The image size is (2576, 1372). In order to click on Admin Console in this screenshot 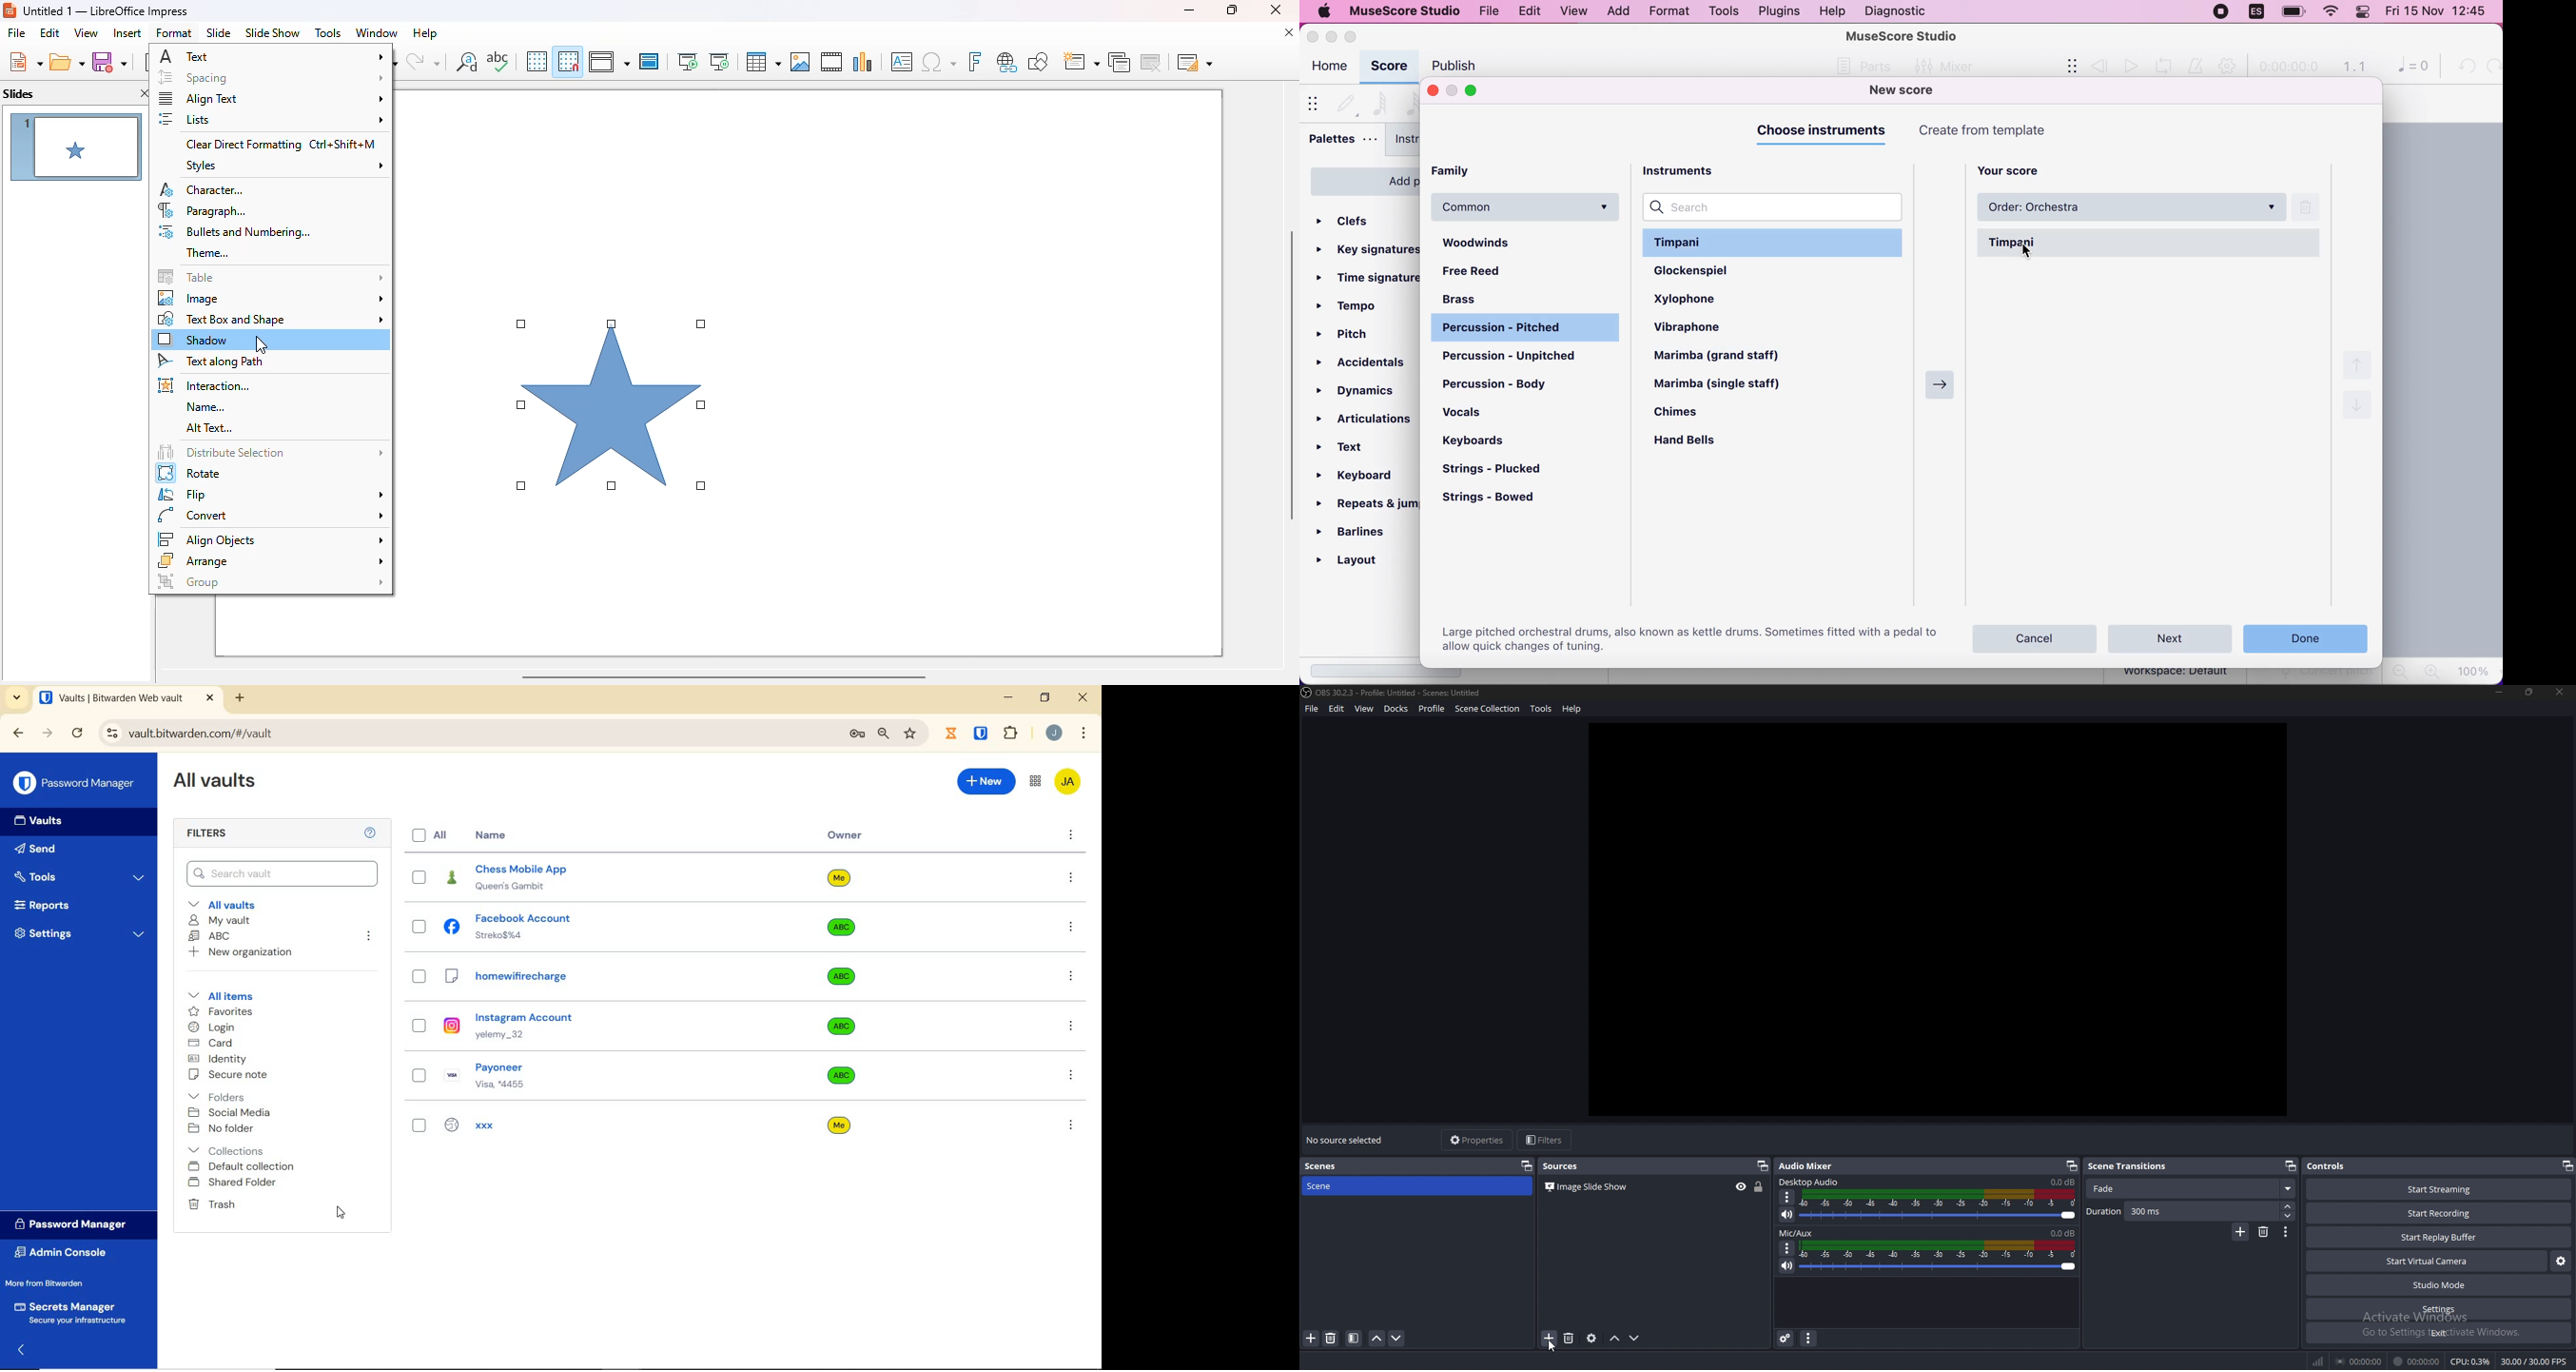, I will do `click(65, 1254)`.